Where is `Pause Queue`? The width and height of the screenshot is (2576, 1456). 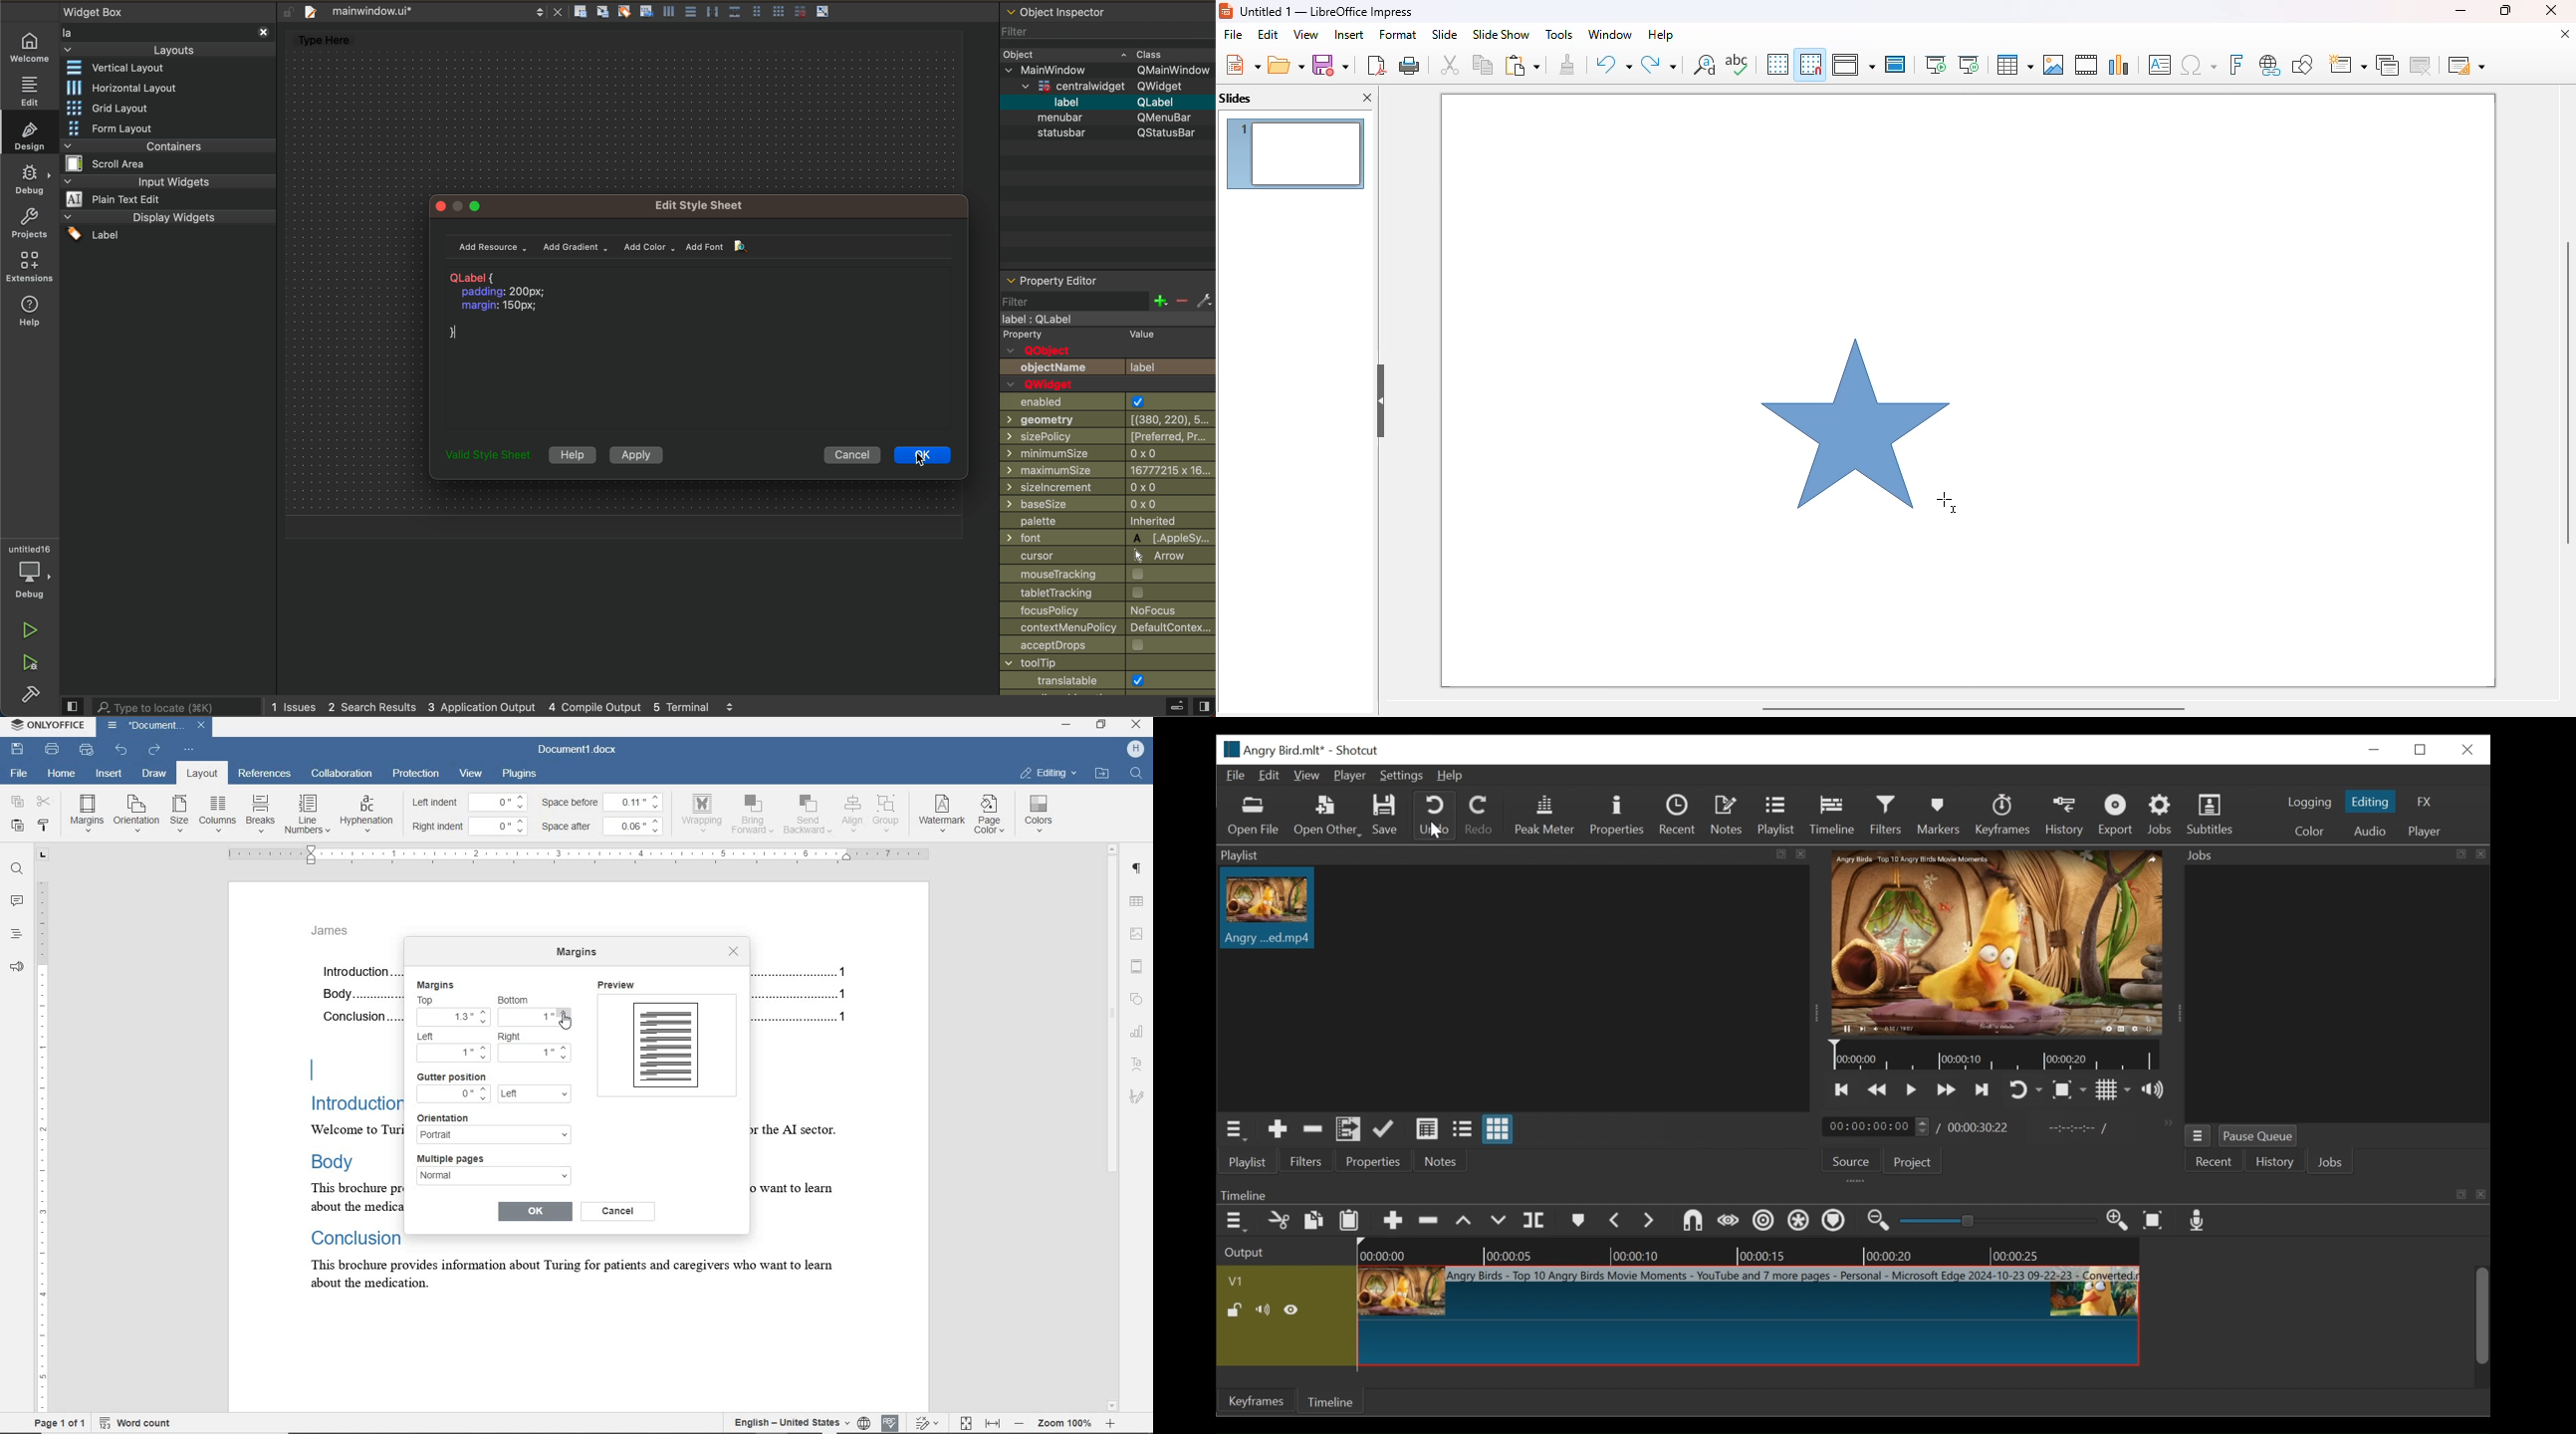
Pause Queue is located at coordinates (2260, 1136).